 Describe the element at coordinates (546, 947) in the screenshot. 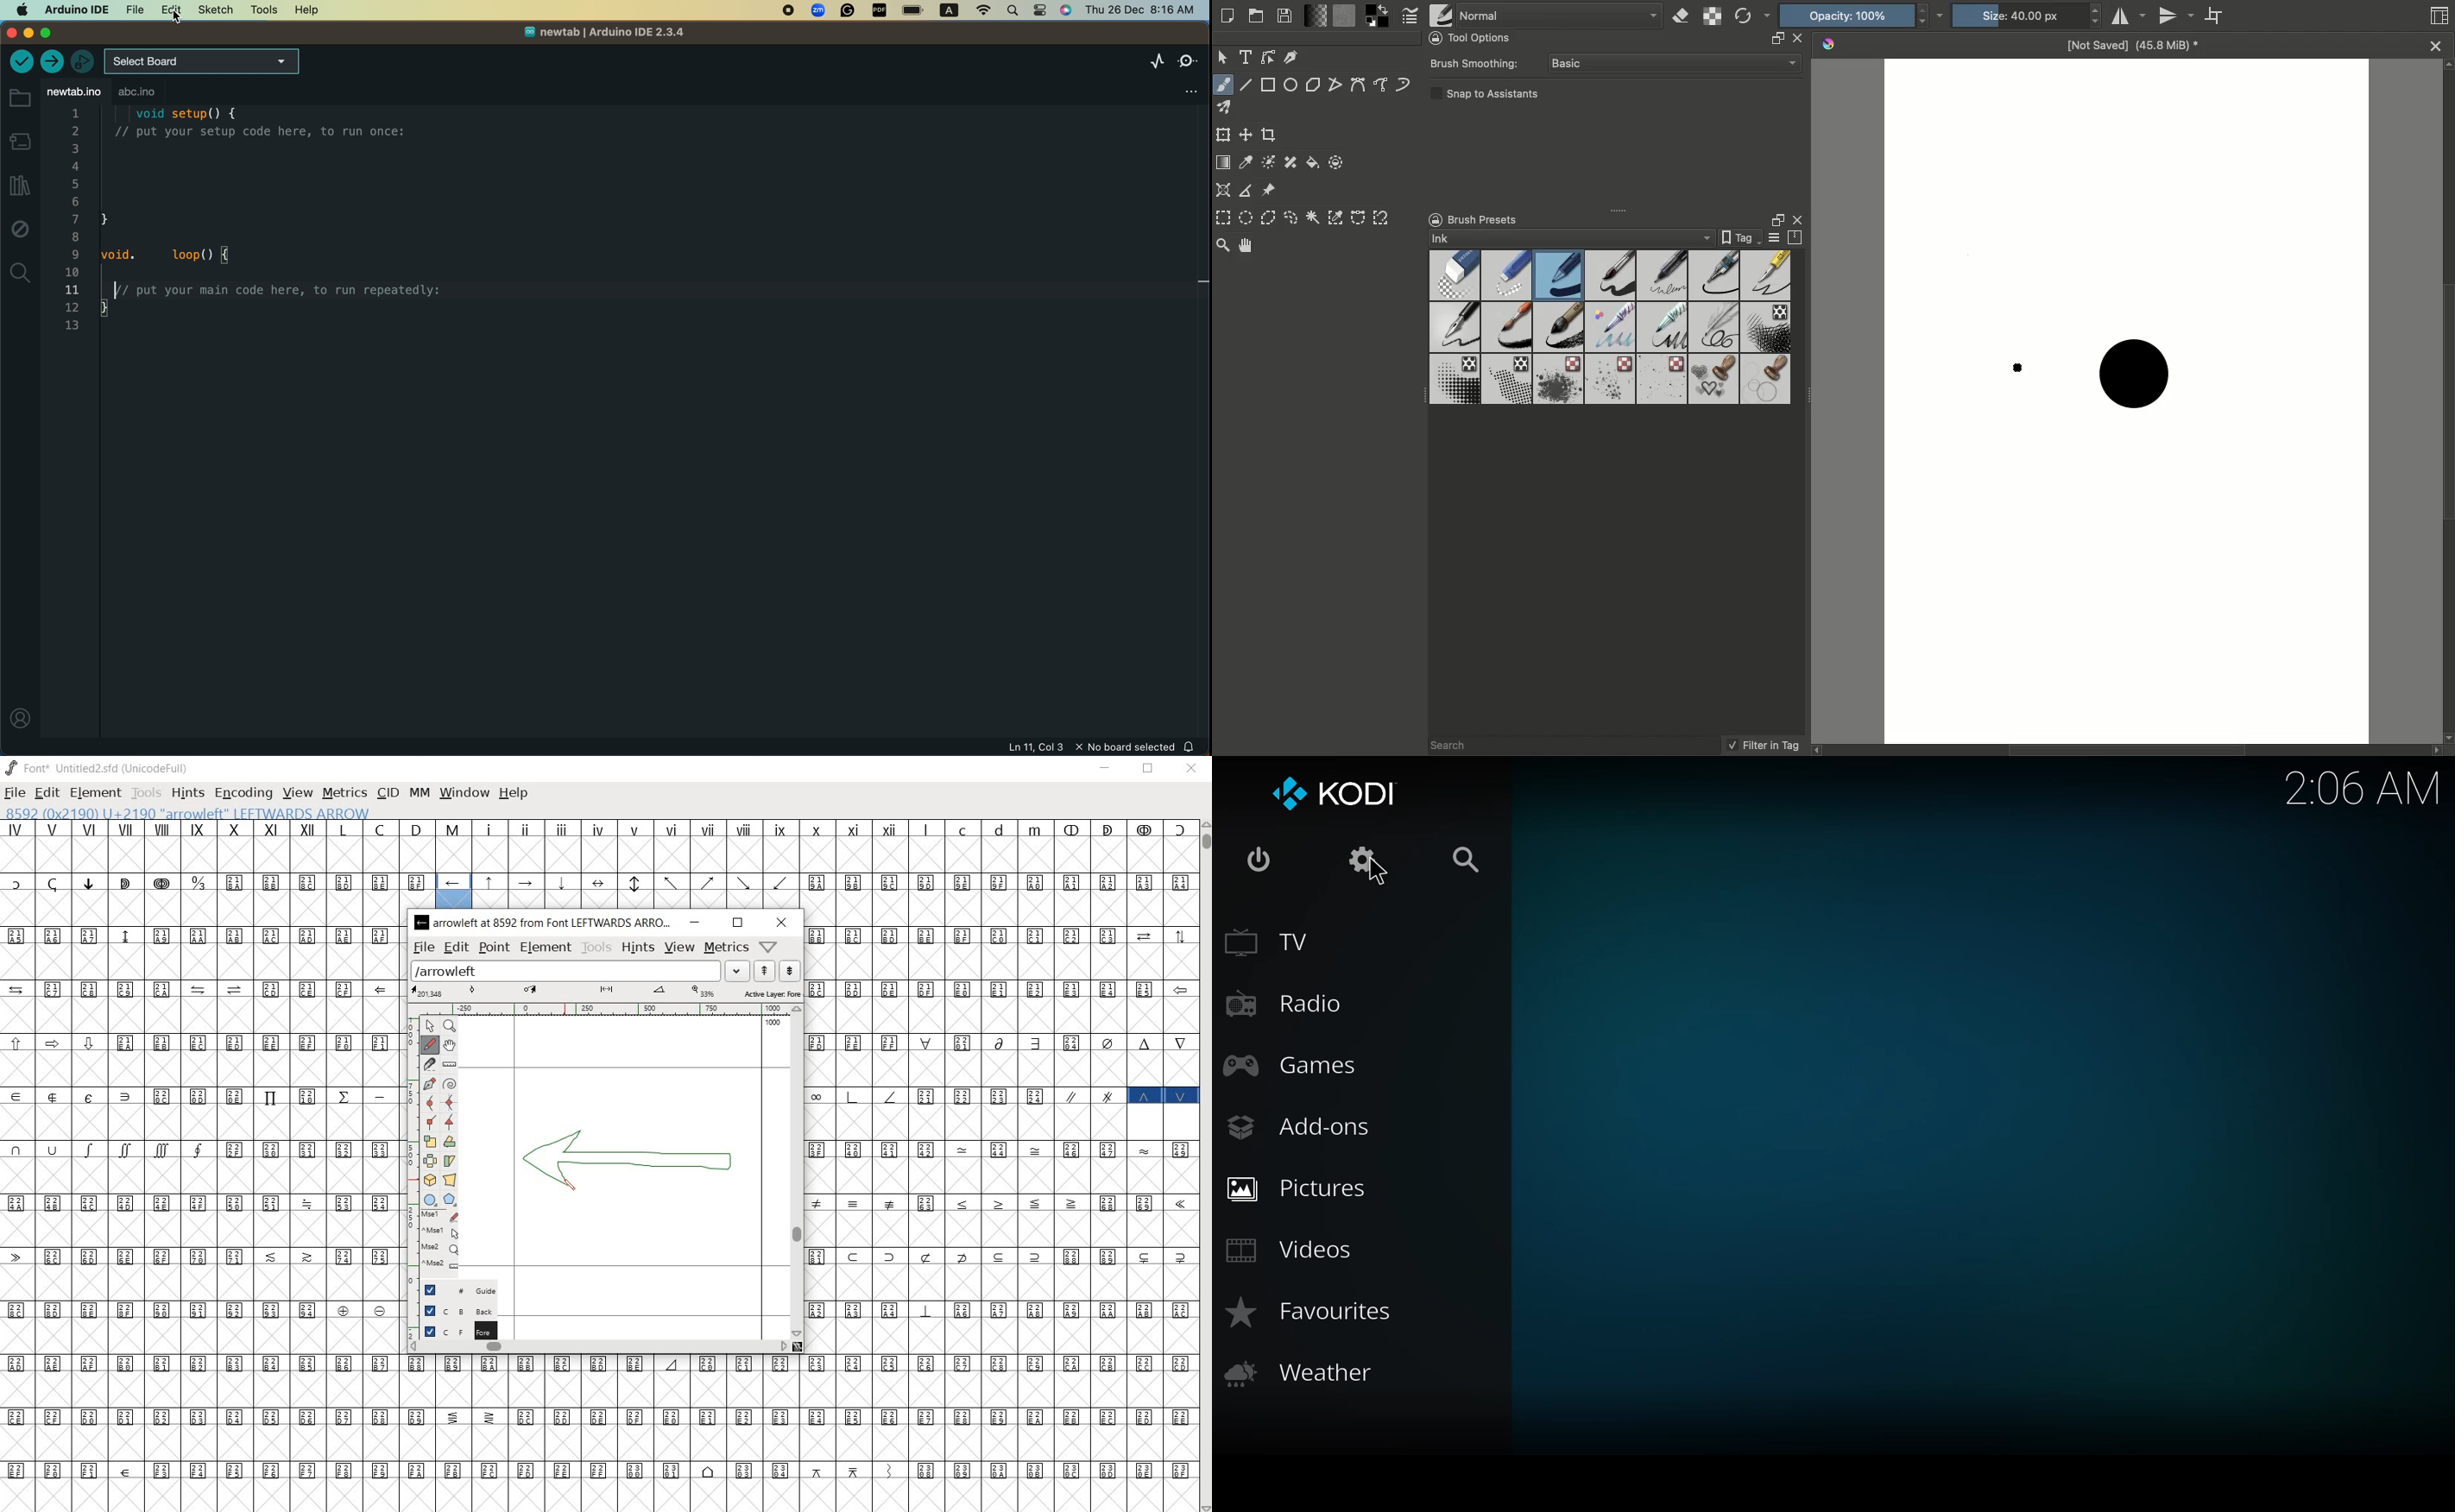

I see `element` at that location.